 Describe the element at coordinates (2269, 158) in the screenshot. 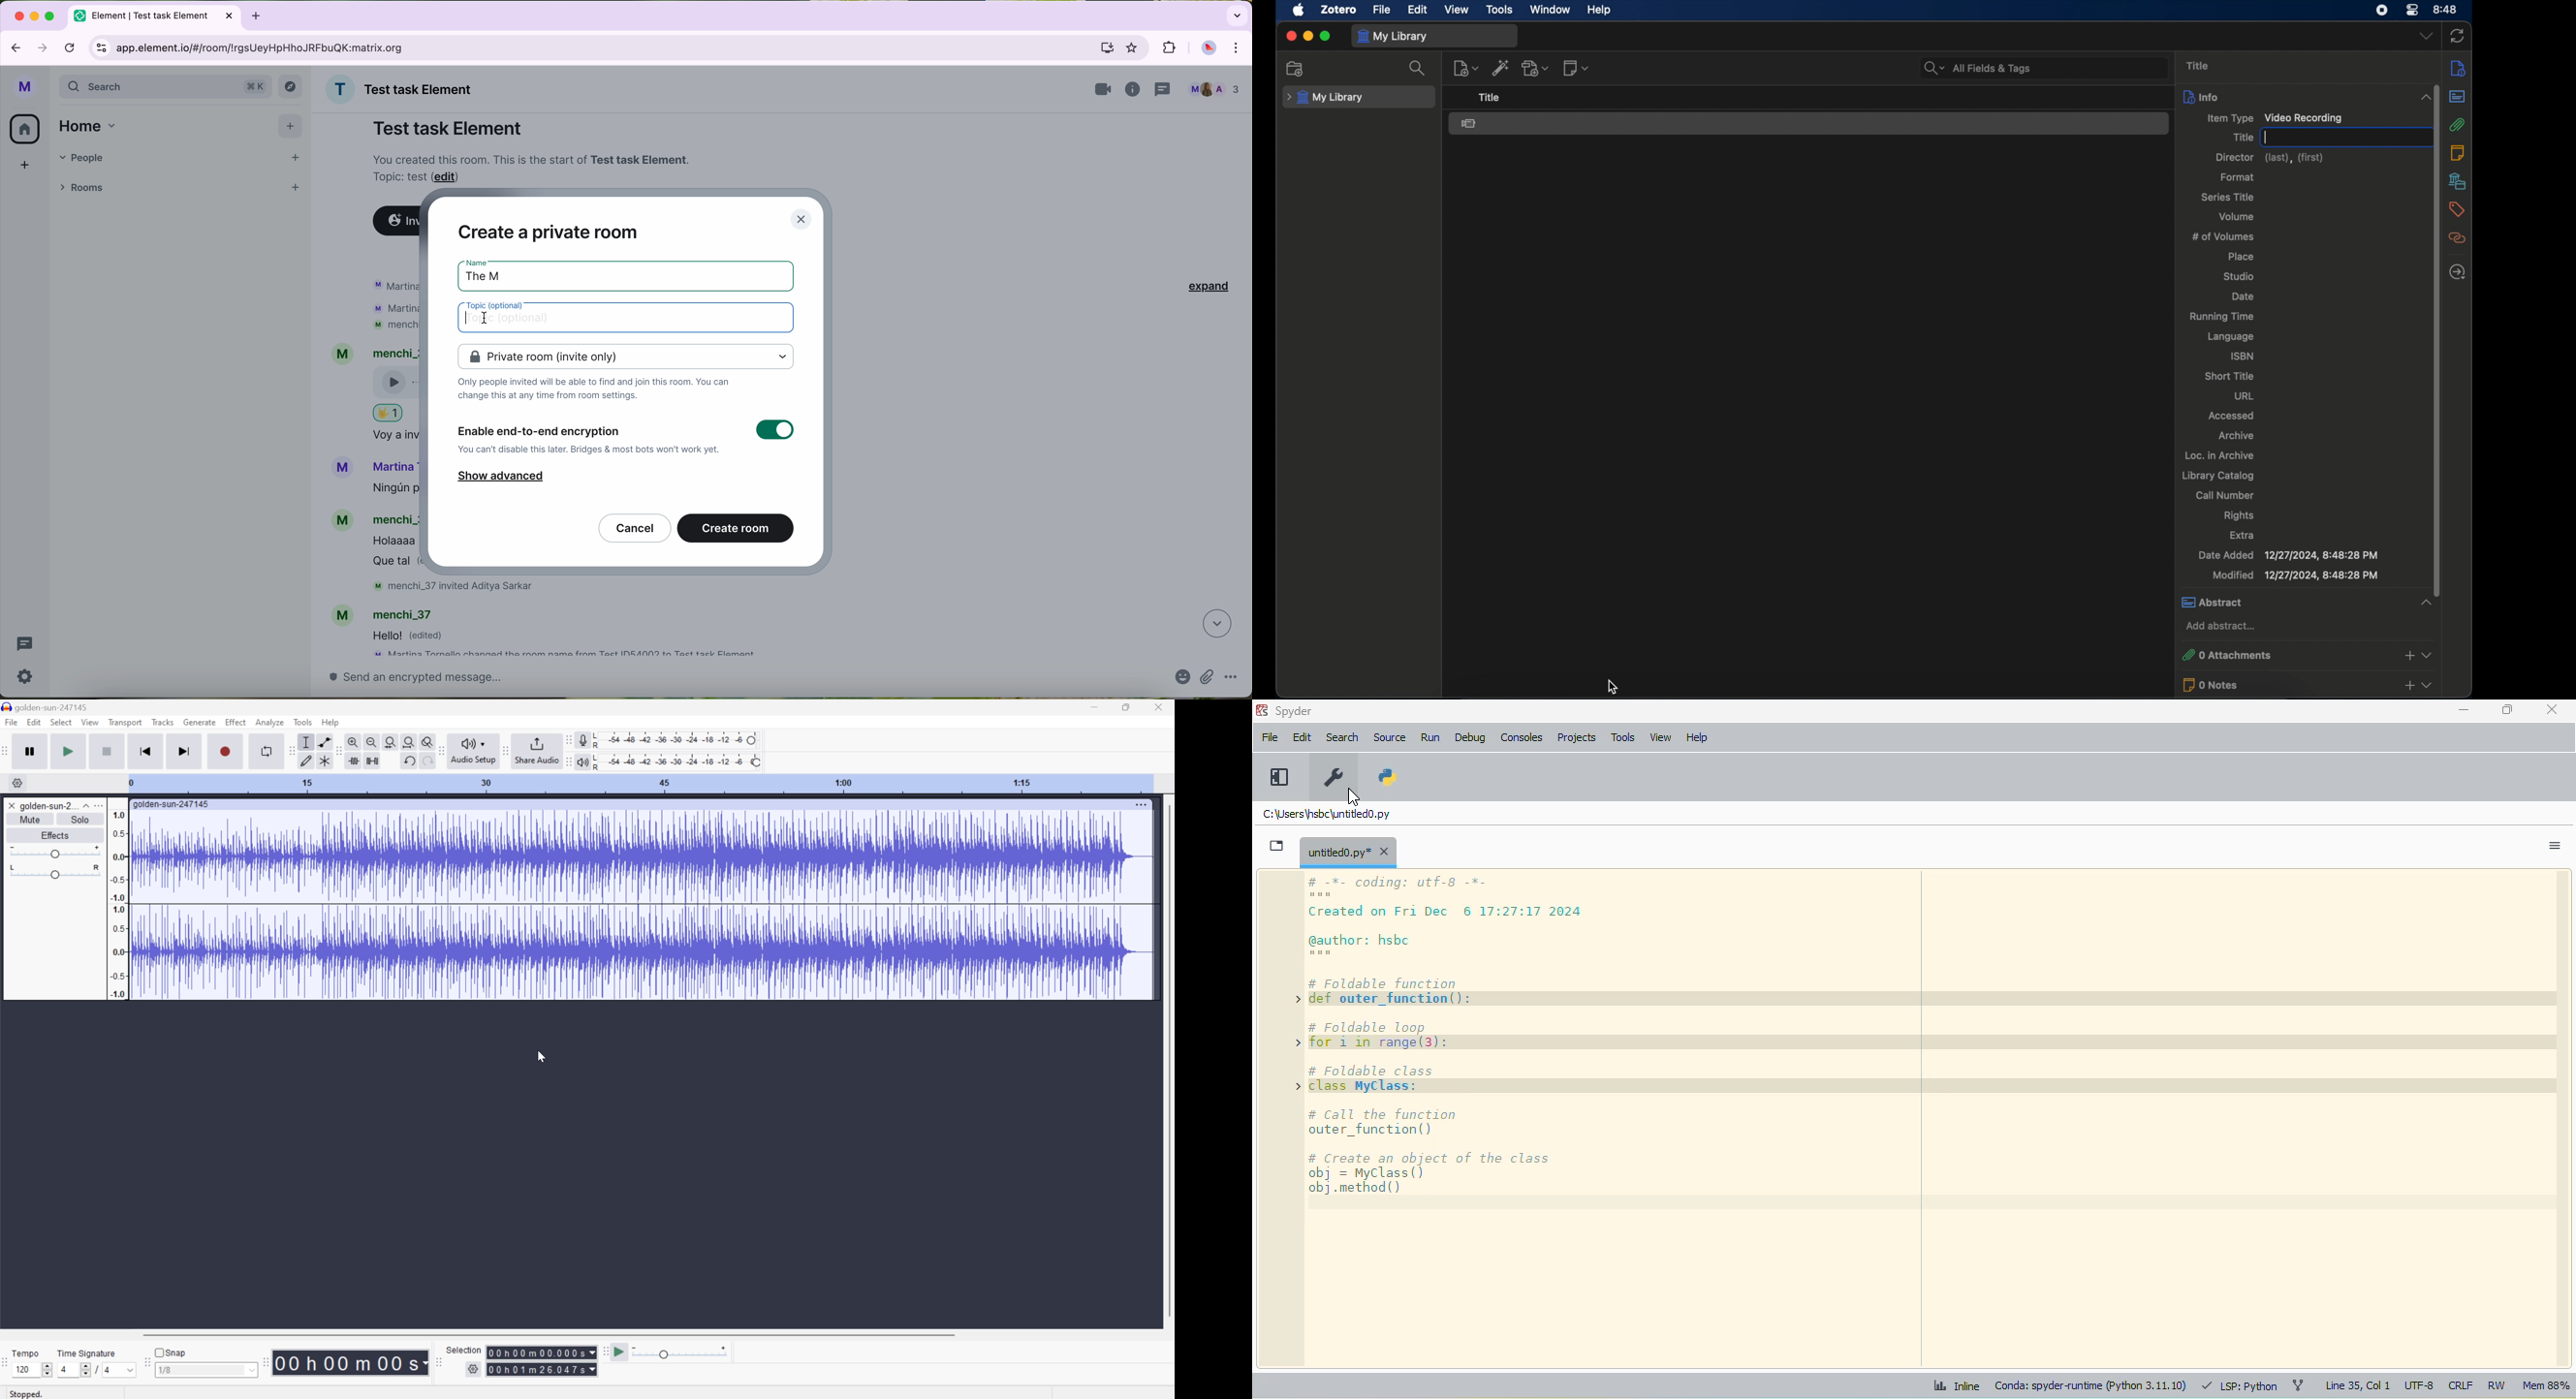

I see `director` at that location.